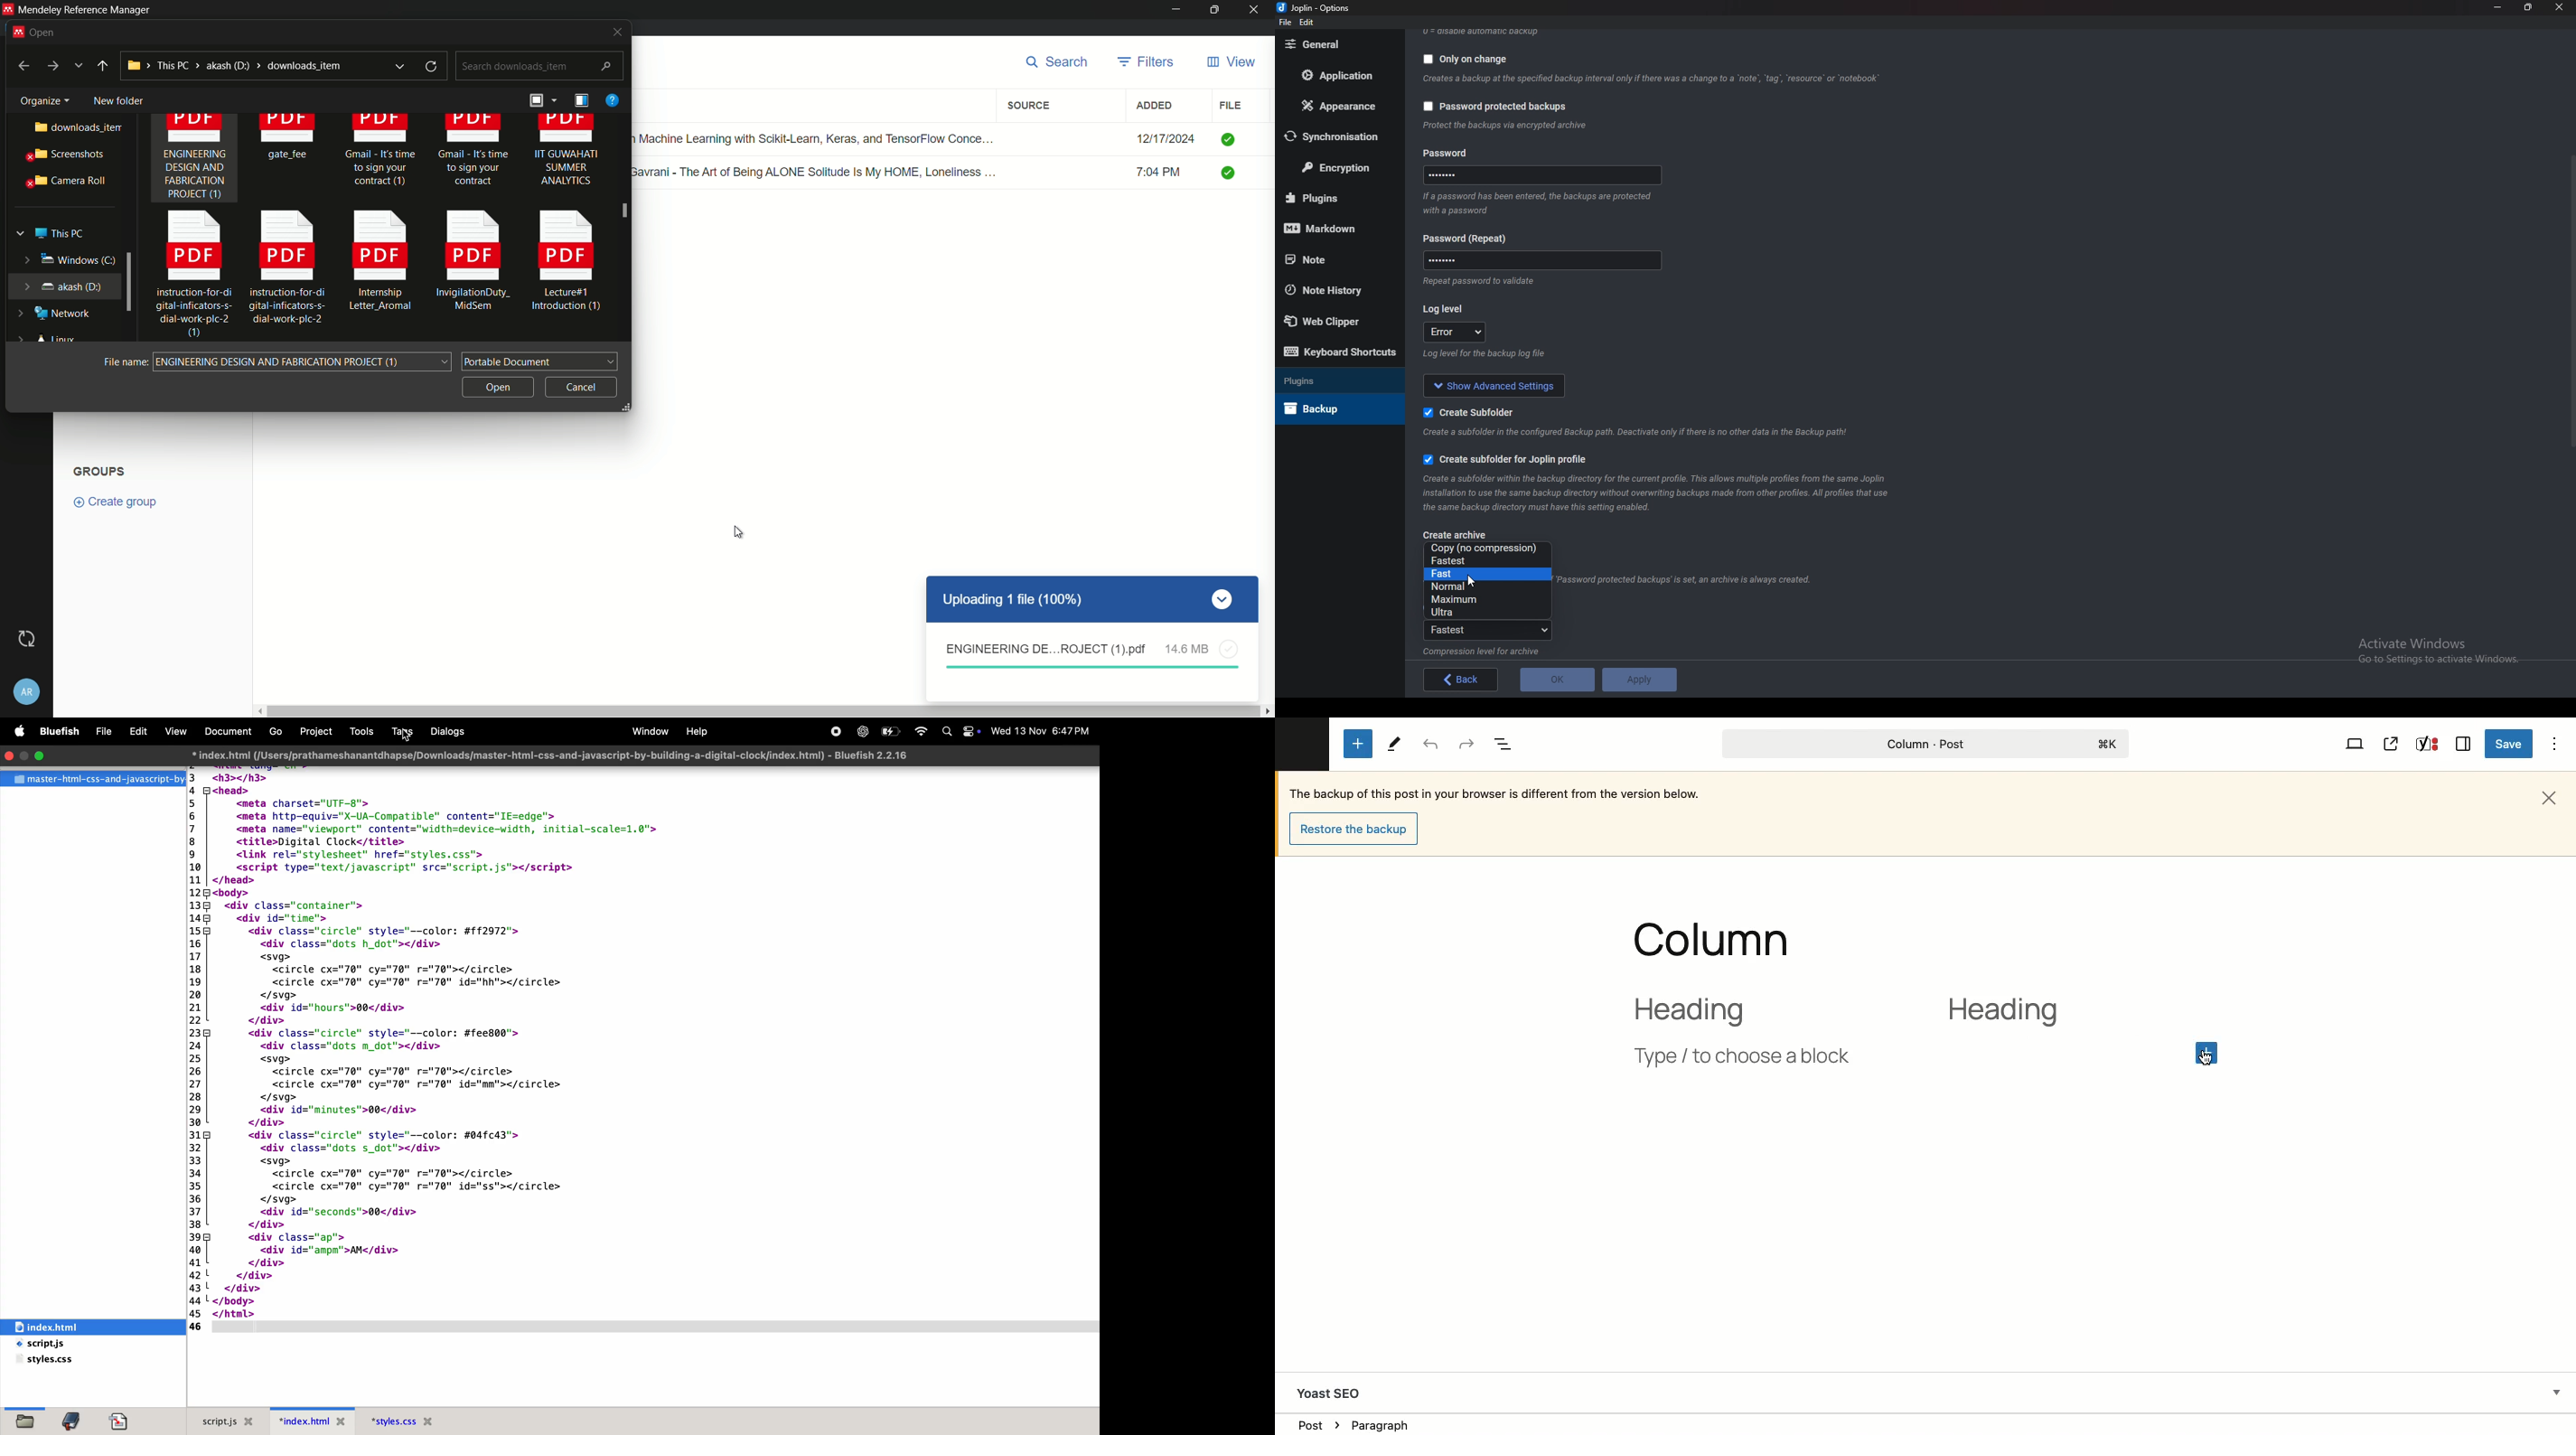  What do you see at coordinates (821, 136) in the screenshot?
I see `Hands-on Machine Learning with Scikit-Learn, Keras, and TensorFlow Conce...` at bounding box center [821, 136].